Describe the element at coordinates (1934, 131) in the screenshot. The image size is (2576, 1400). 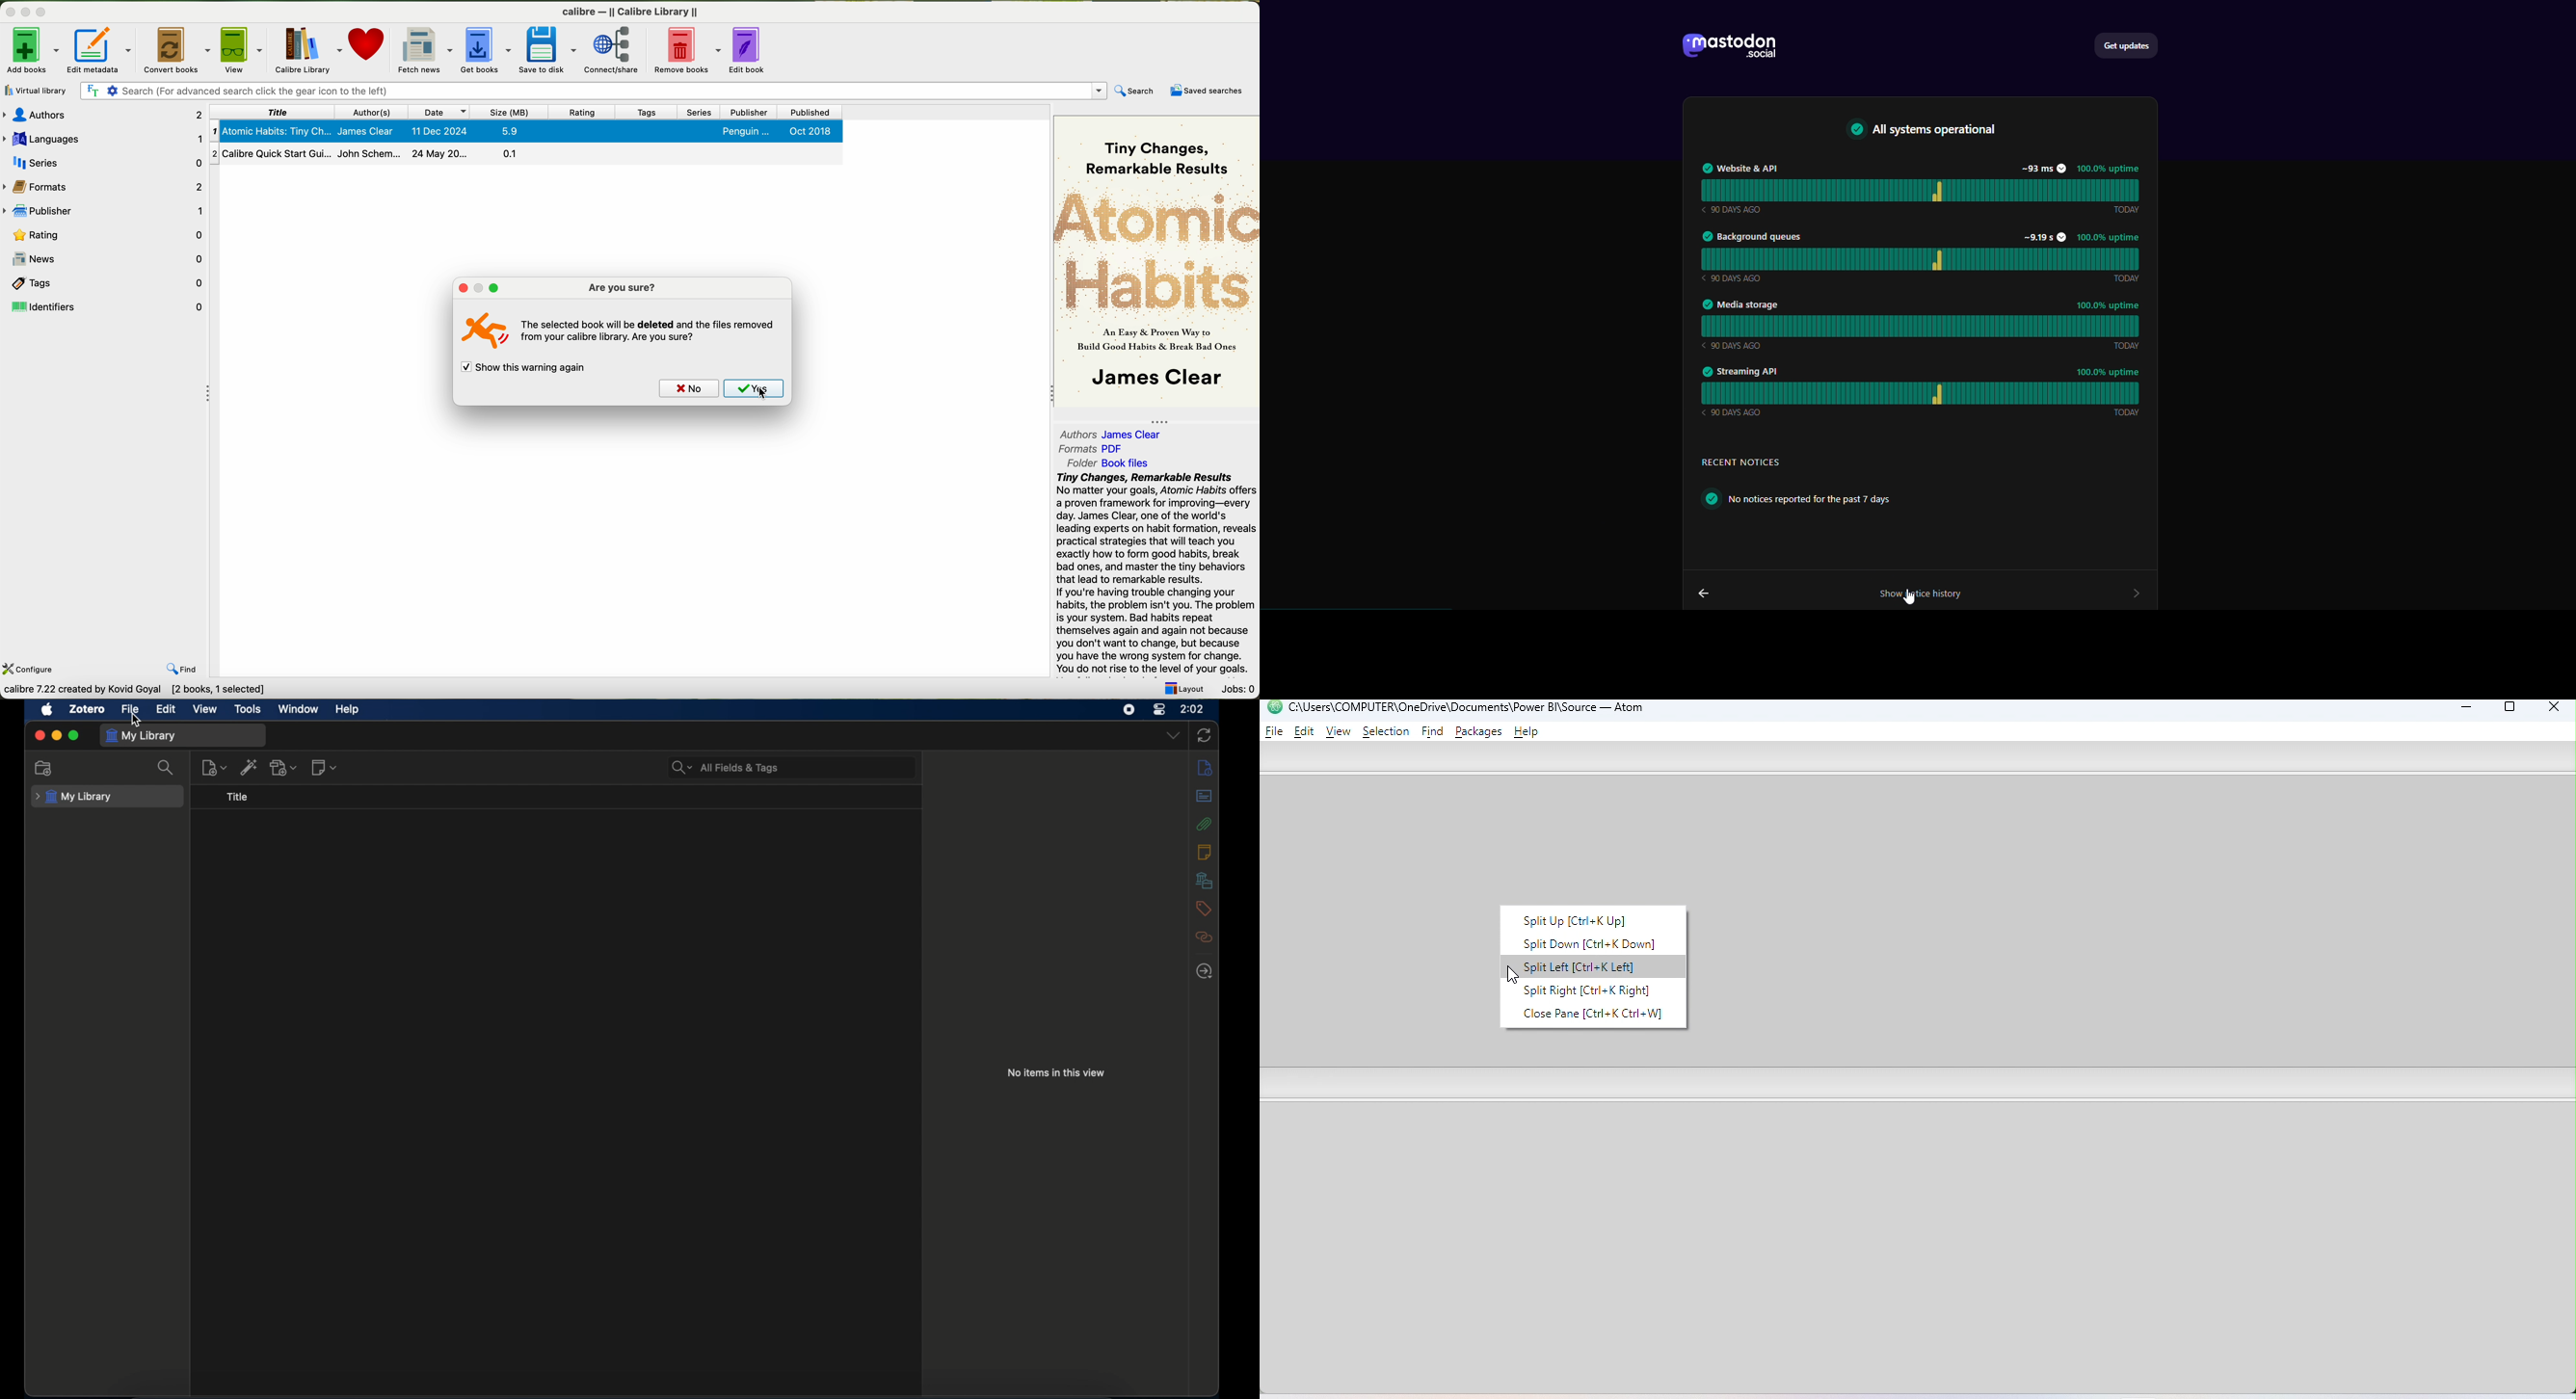
I see `All systems operational` at that location.